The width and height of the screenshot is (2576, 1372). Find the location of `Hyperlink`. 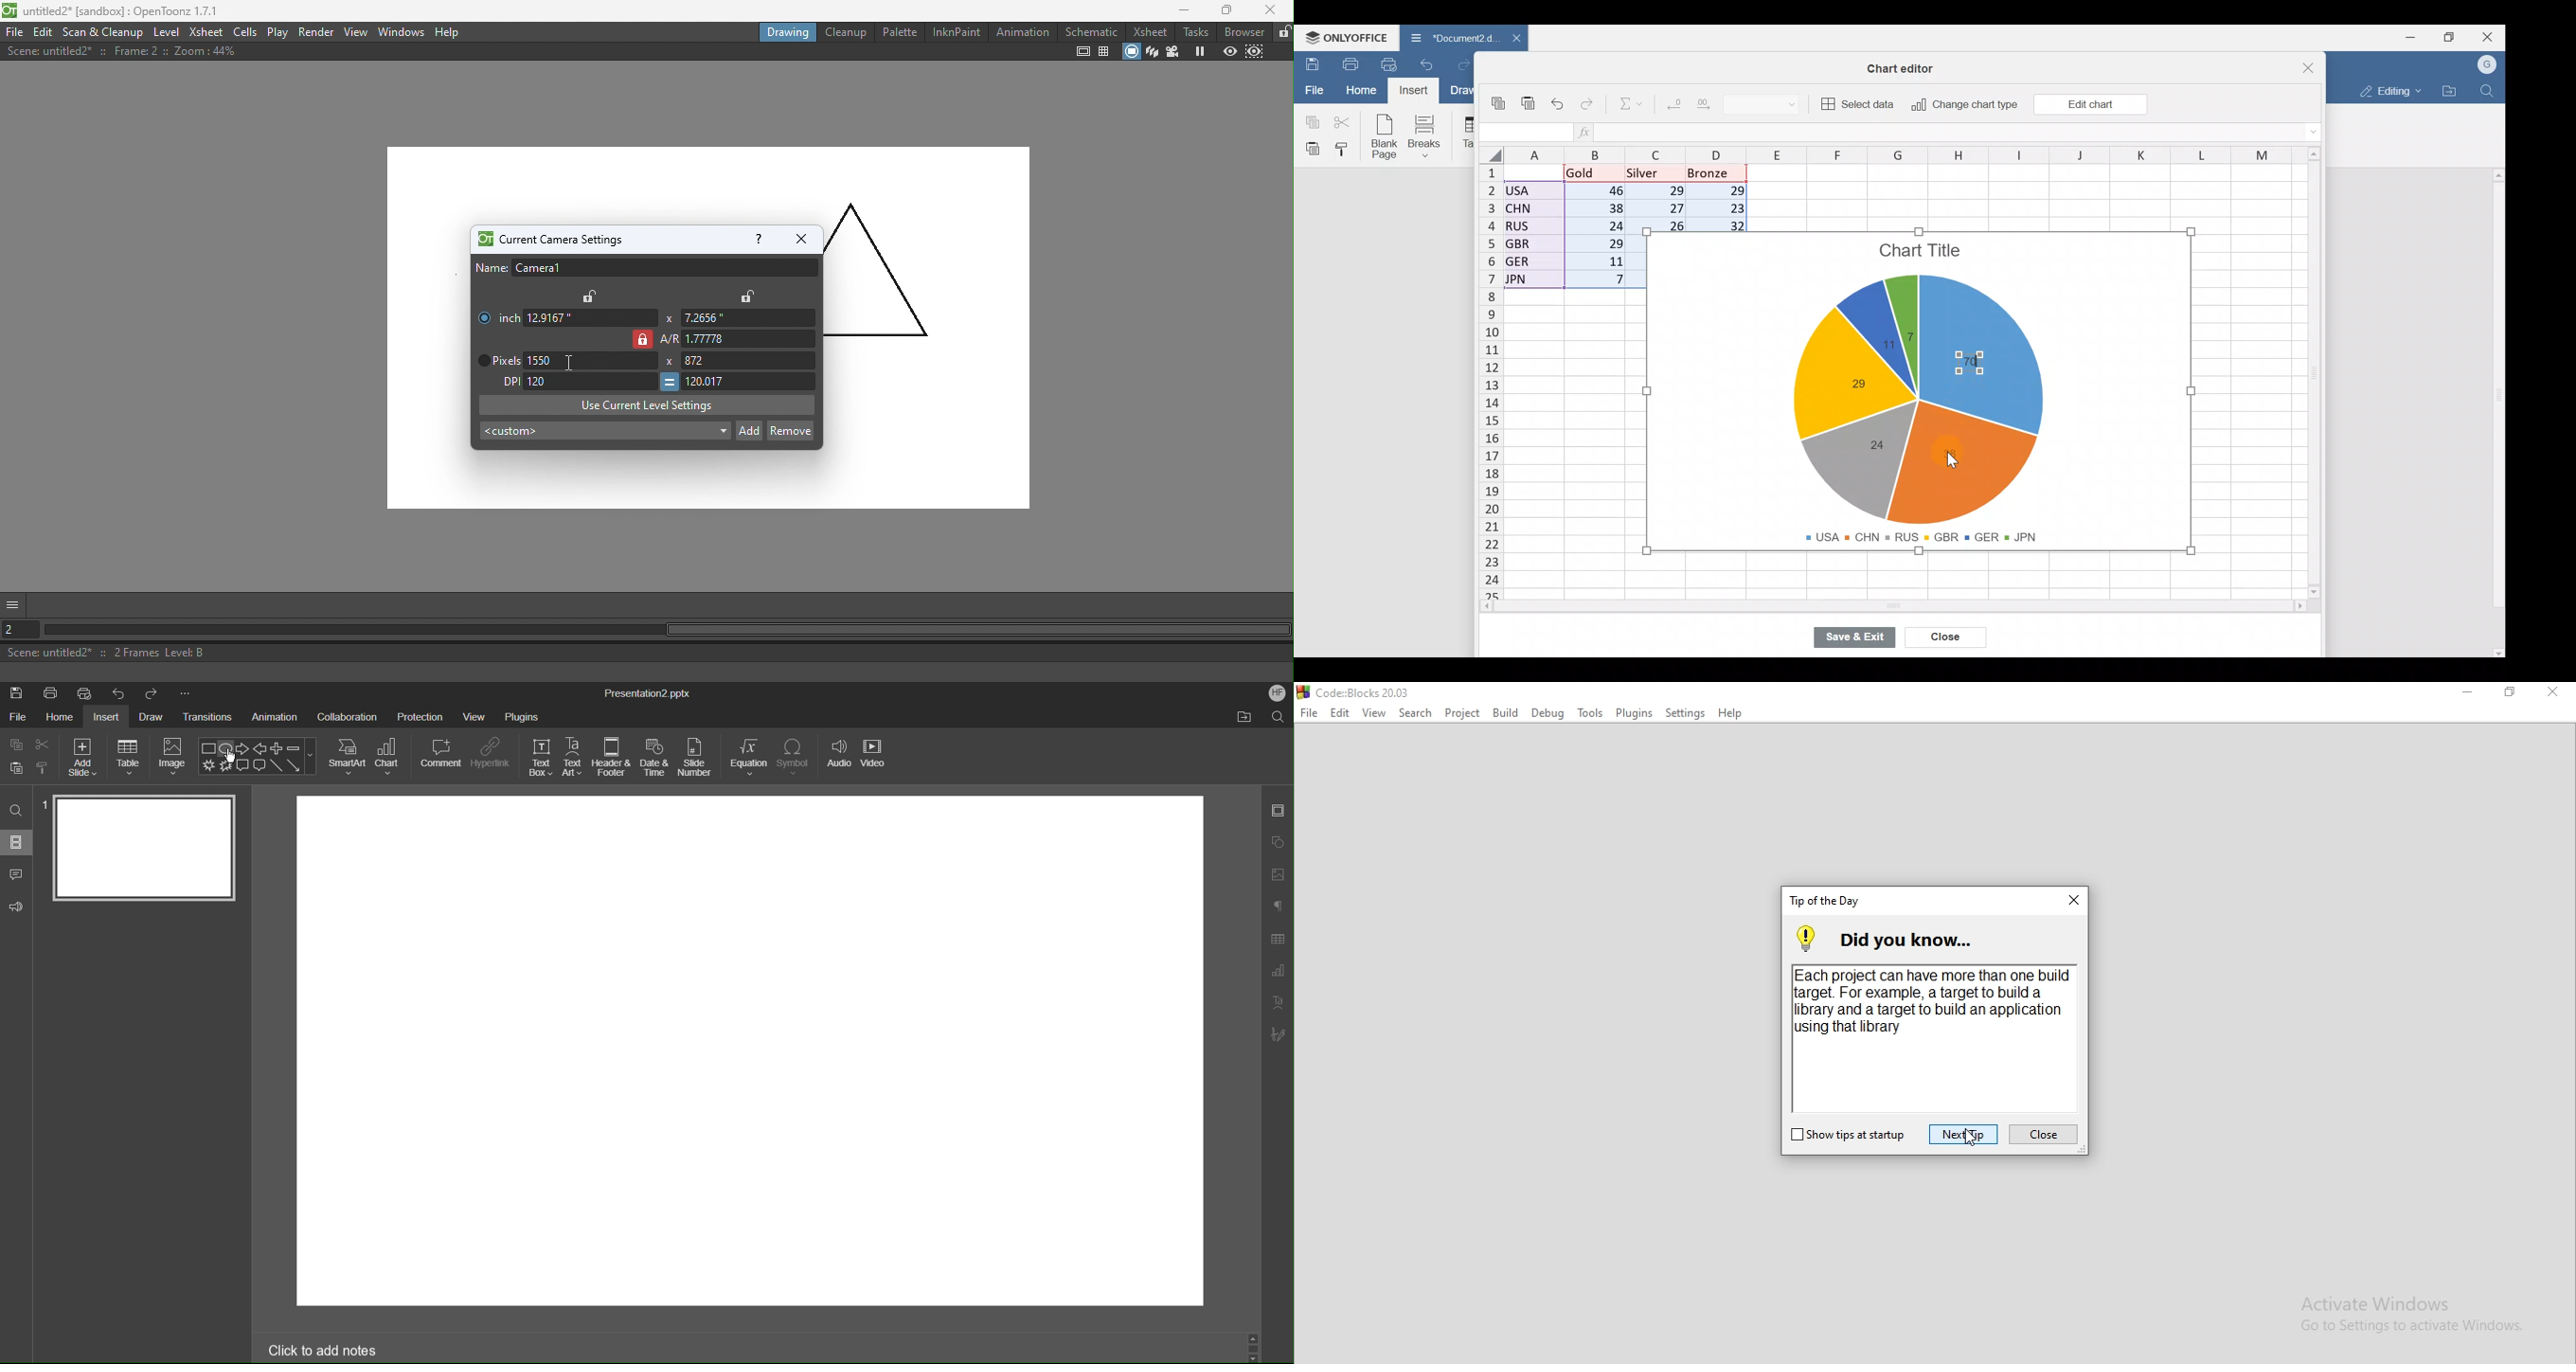

Hyperlink is located at coordinates (490, 754).